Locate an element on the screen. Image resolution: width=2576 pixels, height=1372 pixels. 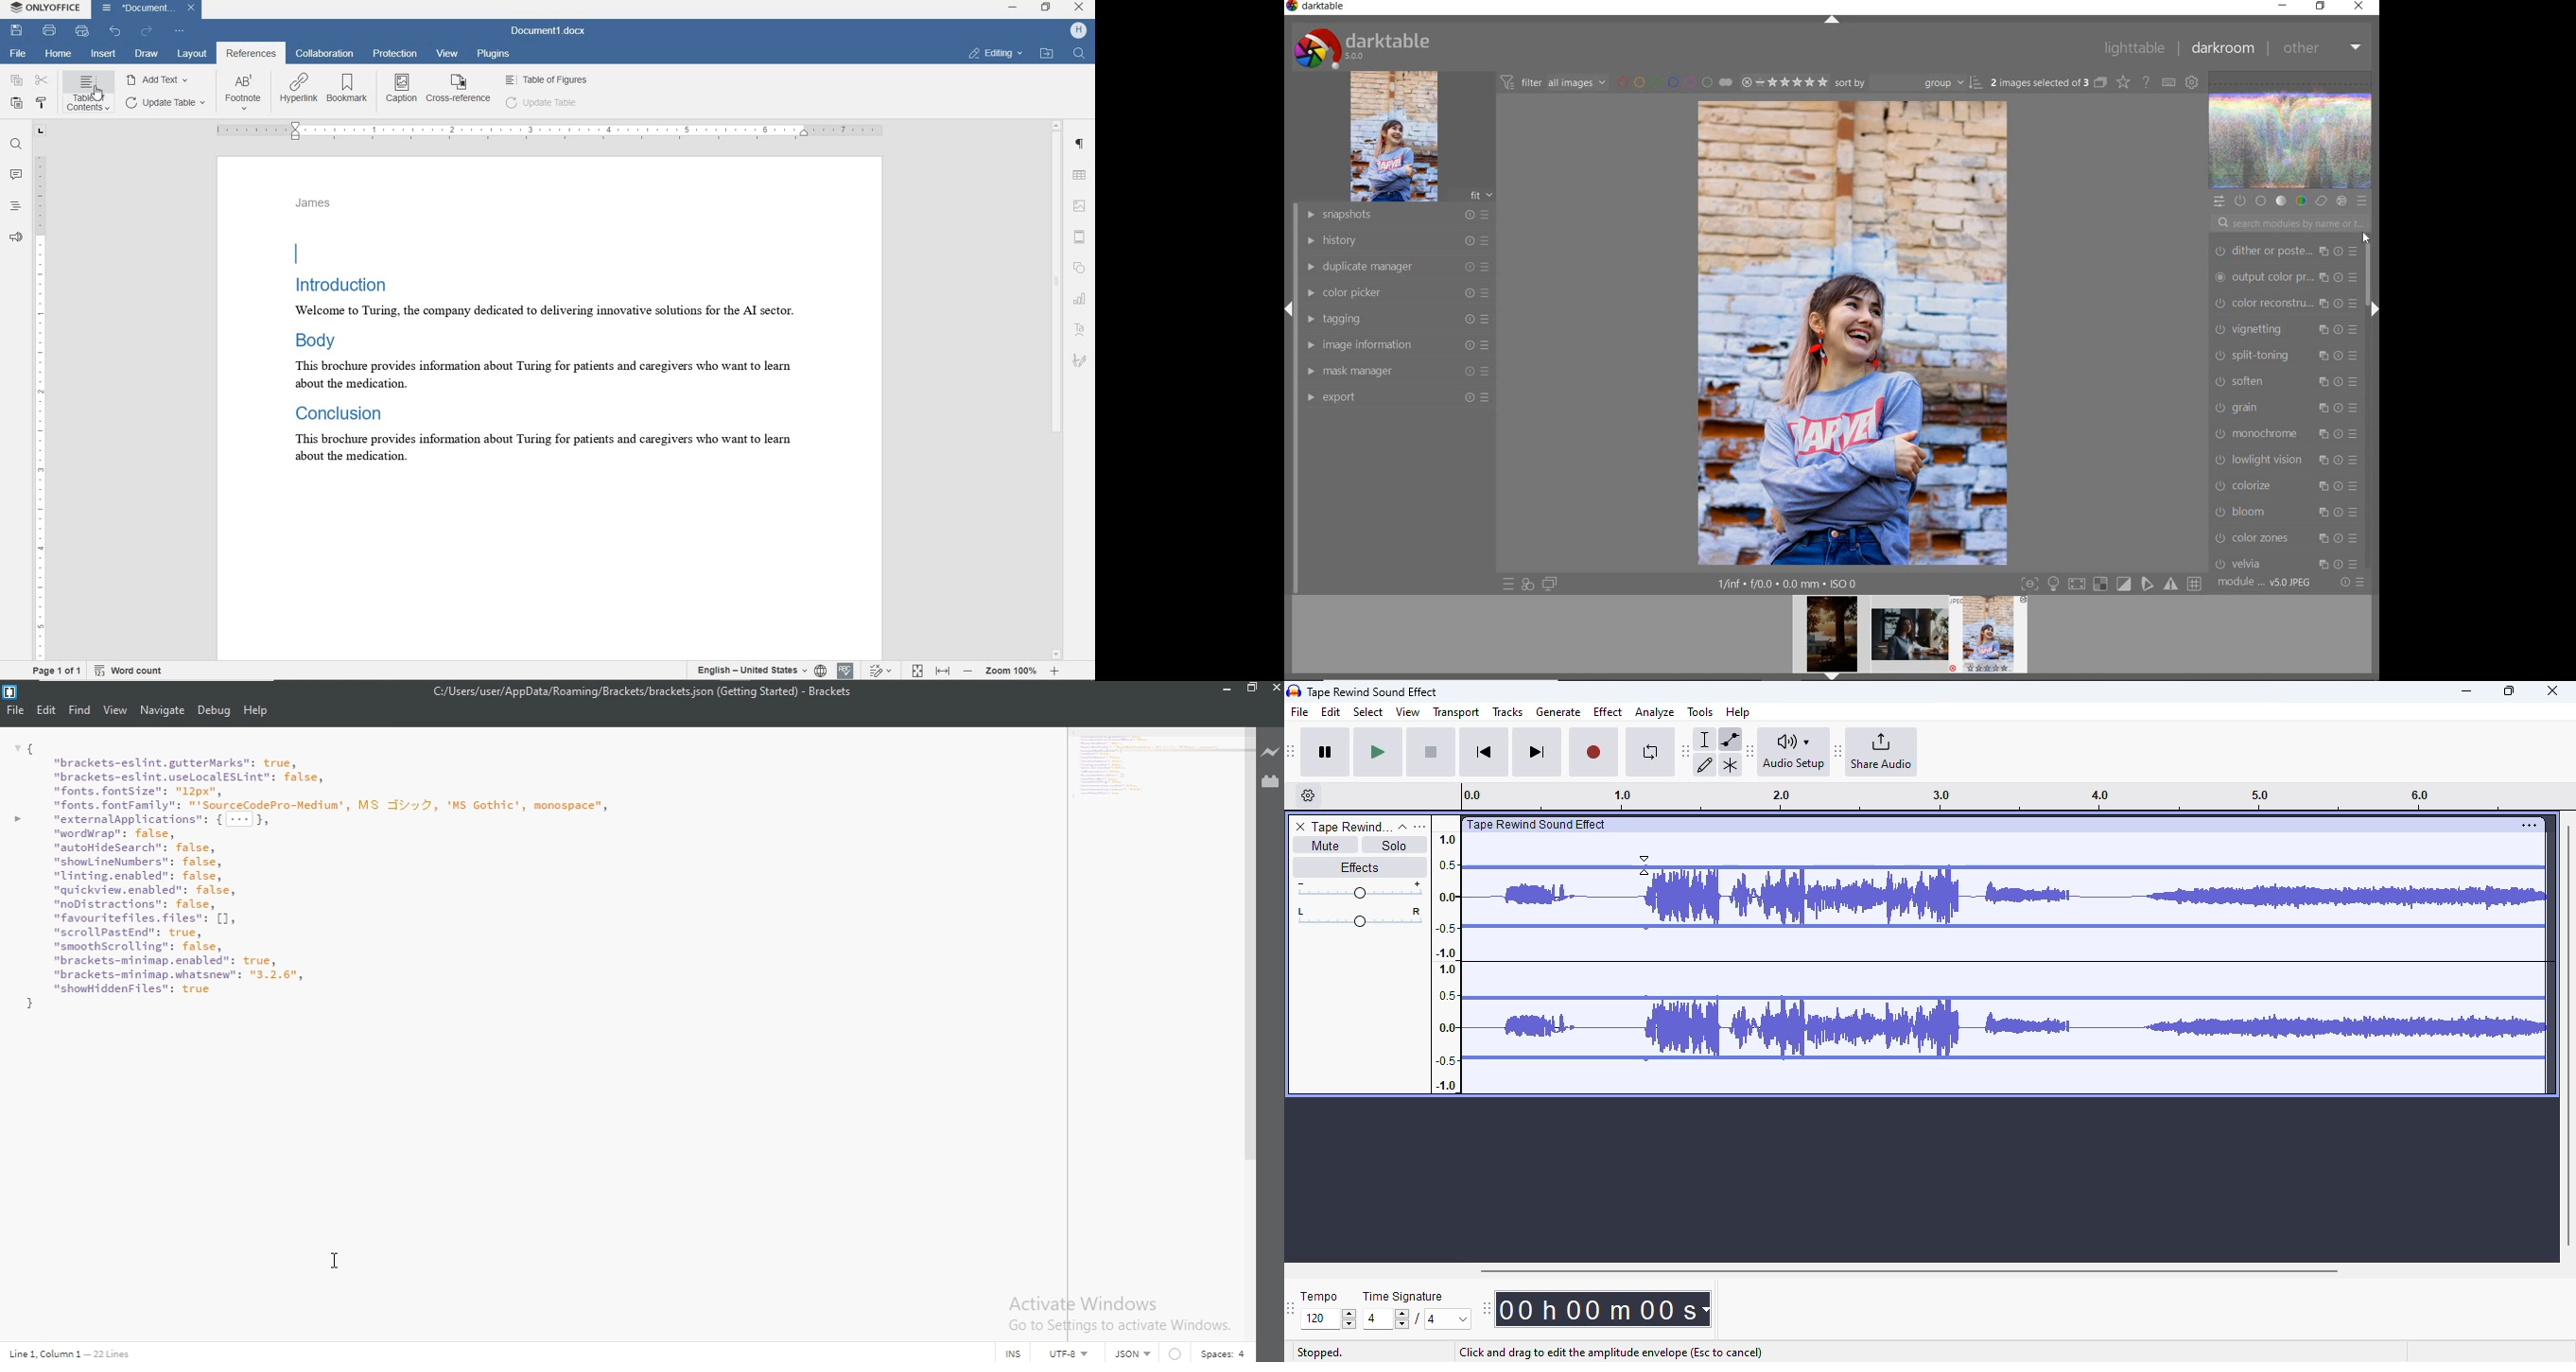
image preview is located at coordinates (1910, 638).